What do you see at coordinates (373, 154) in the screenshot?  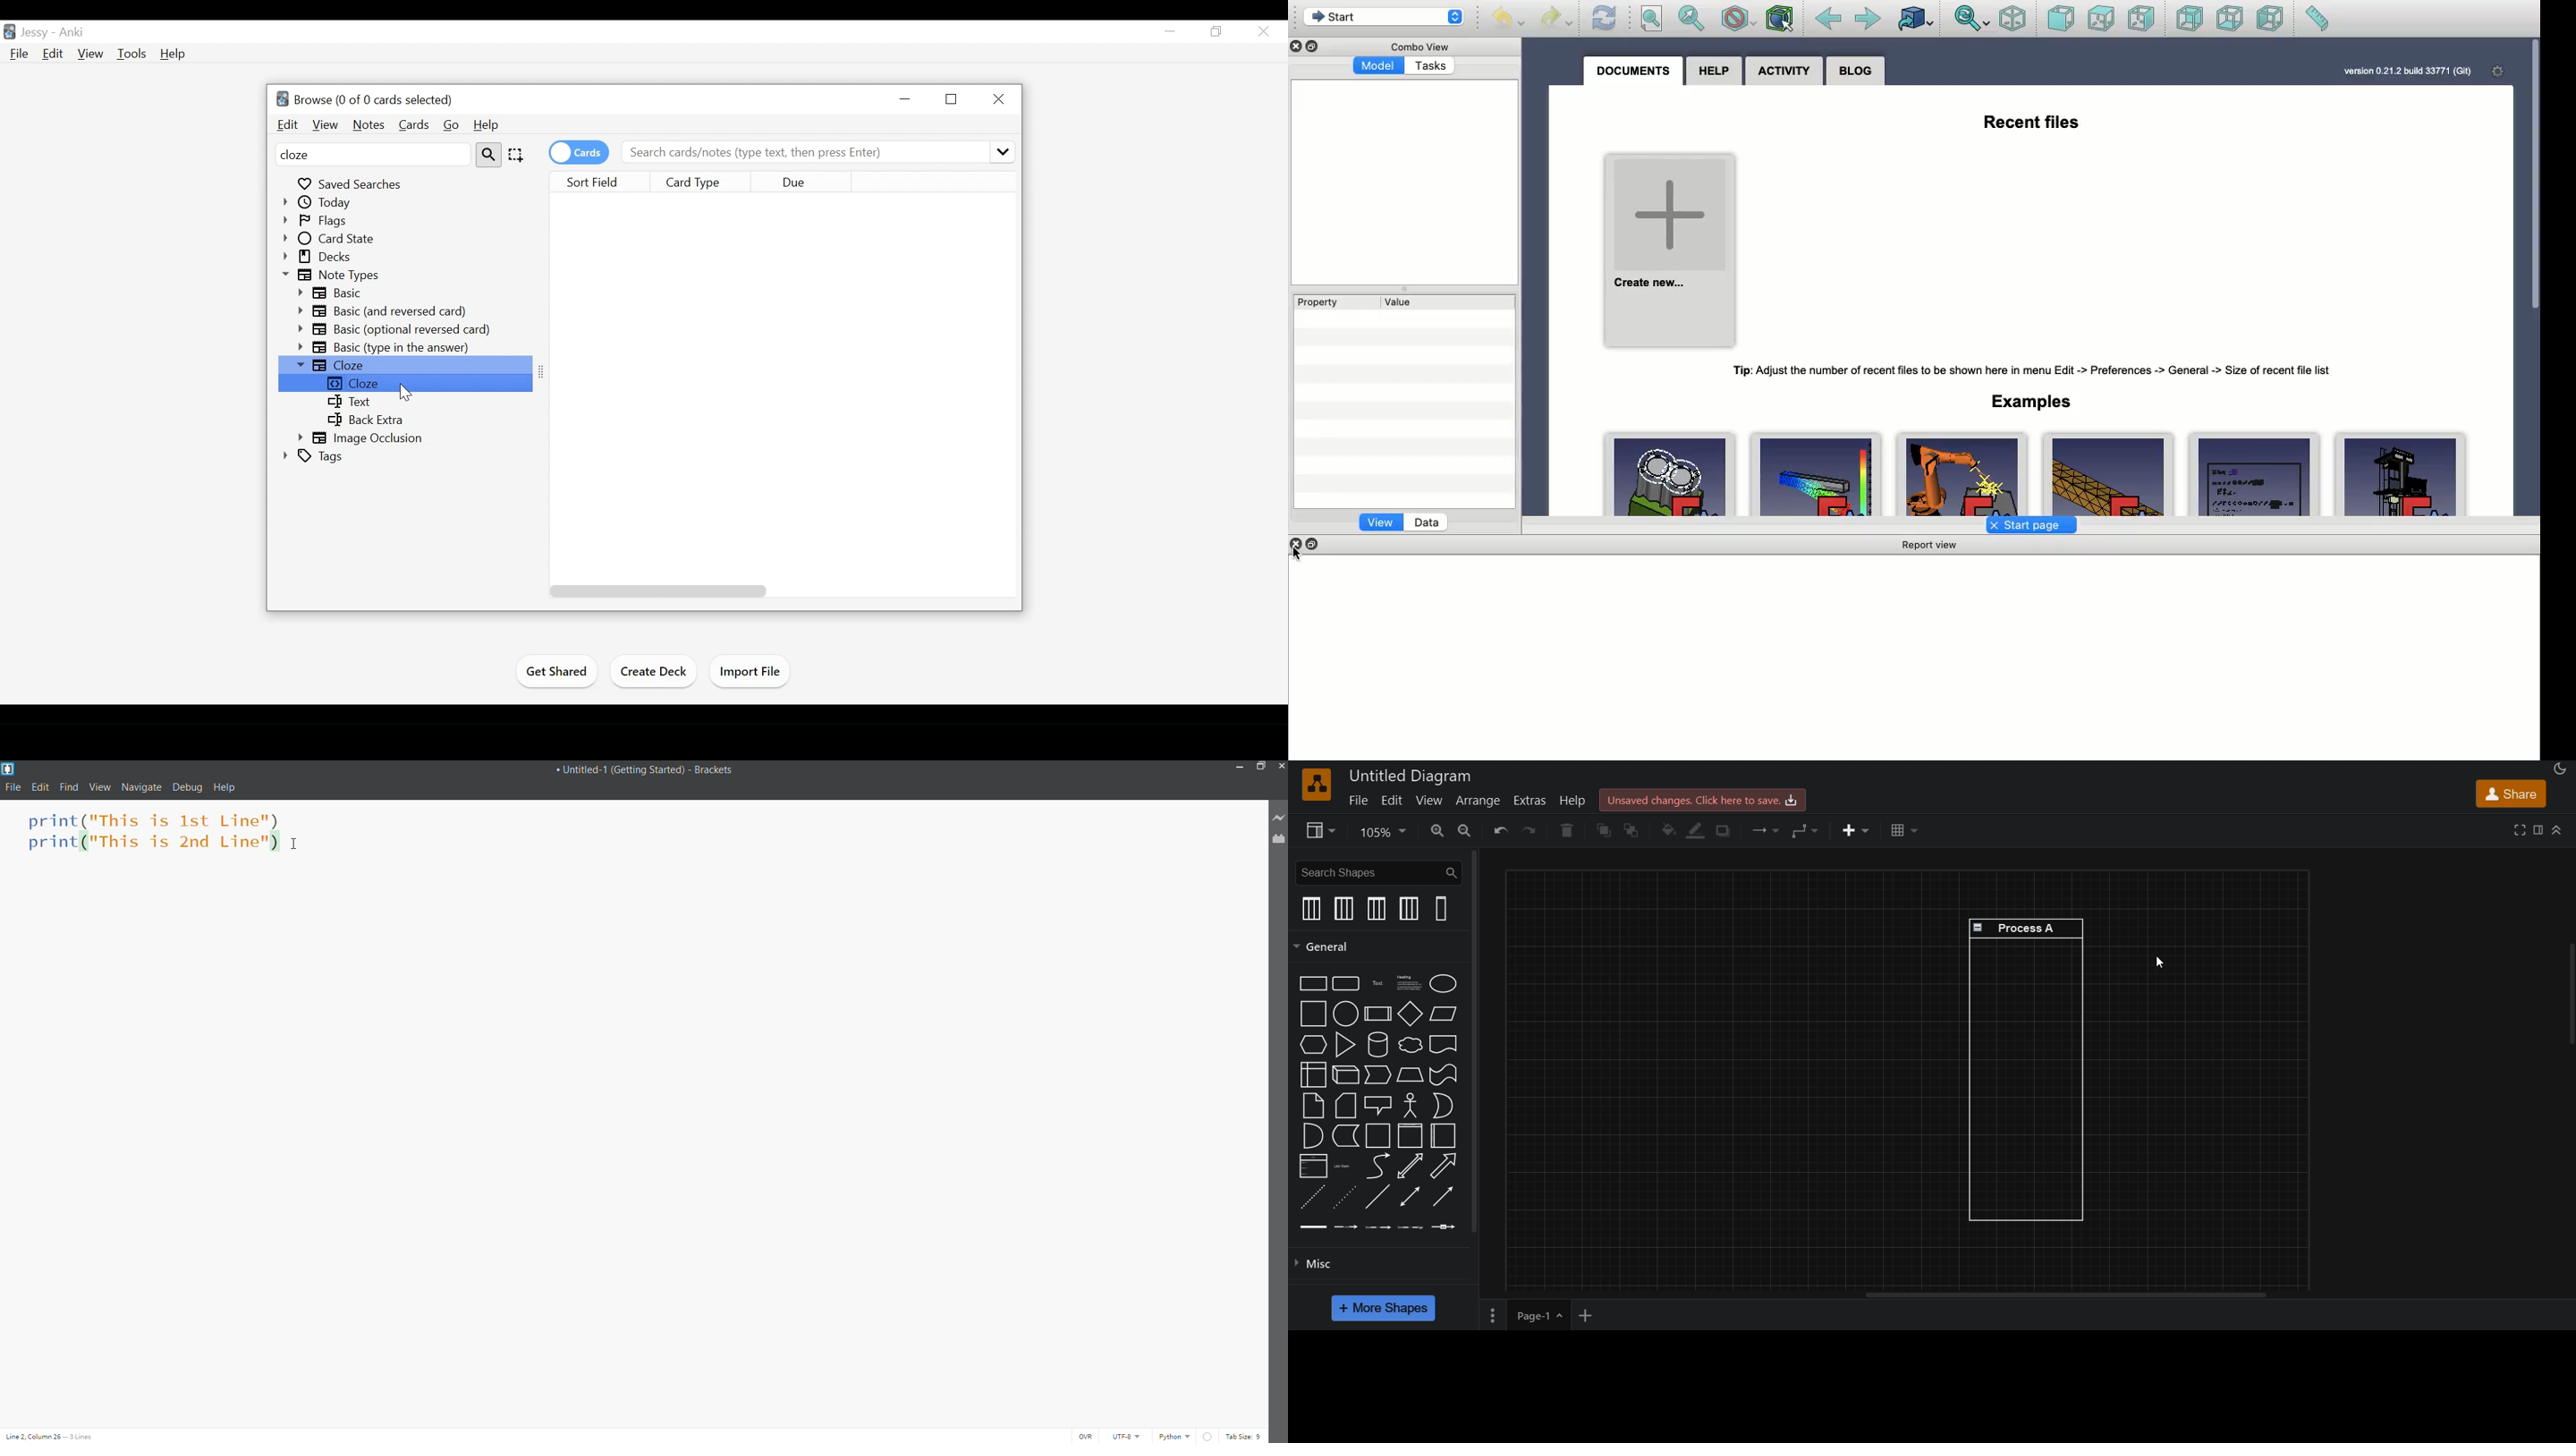 I see `Sidebar Filter` at bounding box center [373, 154].